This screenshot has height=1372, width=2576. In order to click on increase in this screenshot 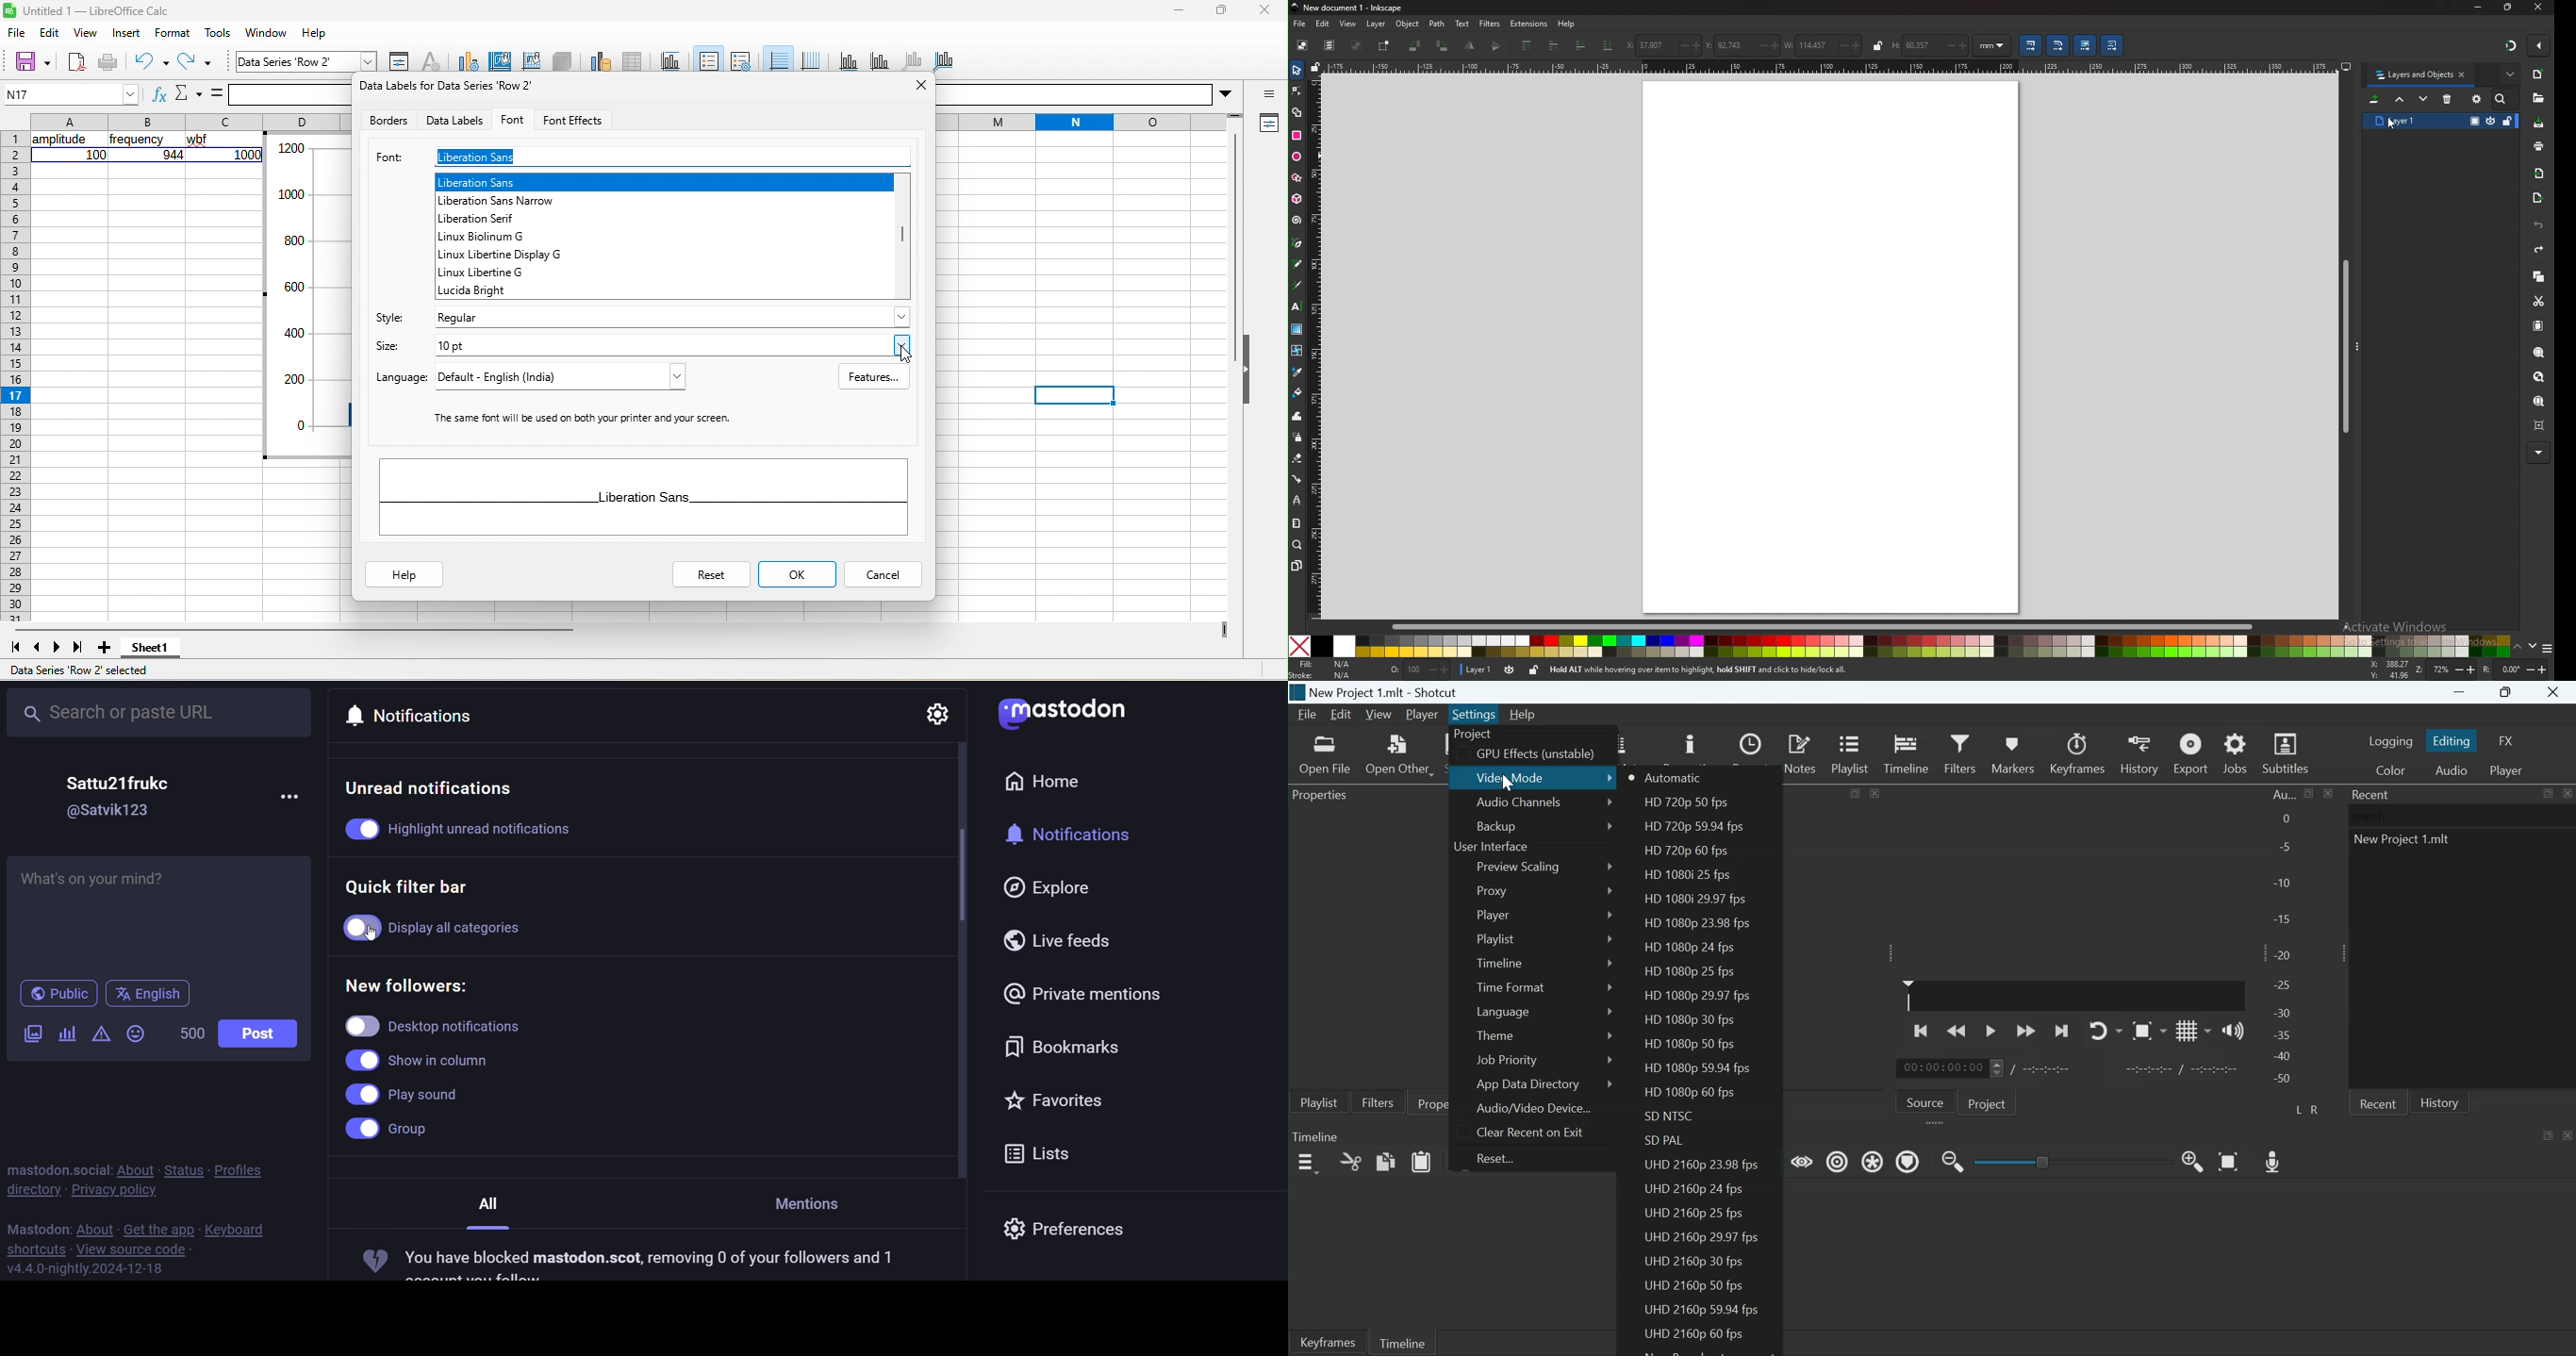, I will do `click(1963, 46)`.